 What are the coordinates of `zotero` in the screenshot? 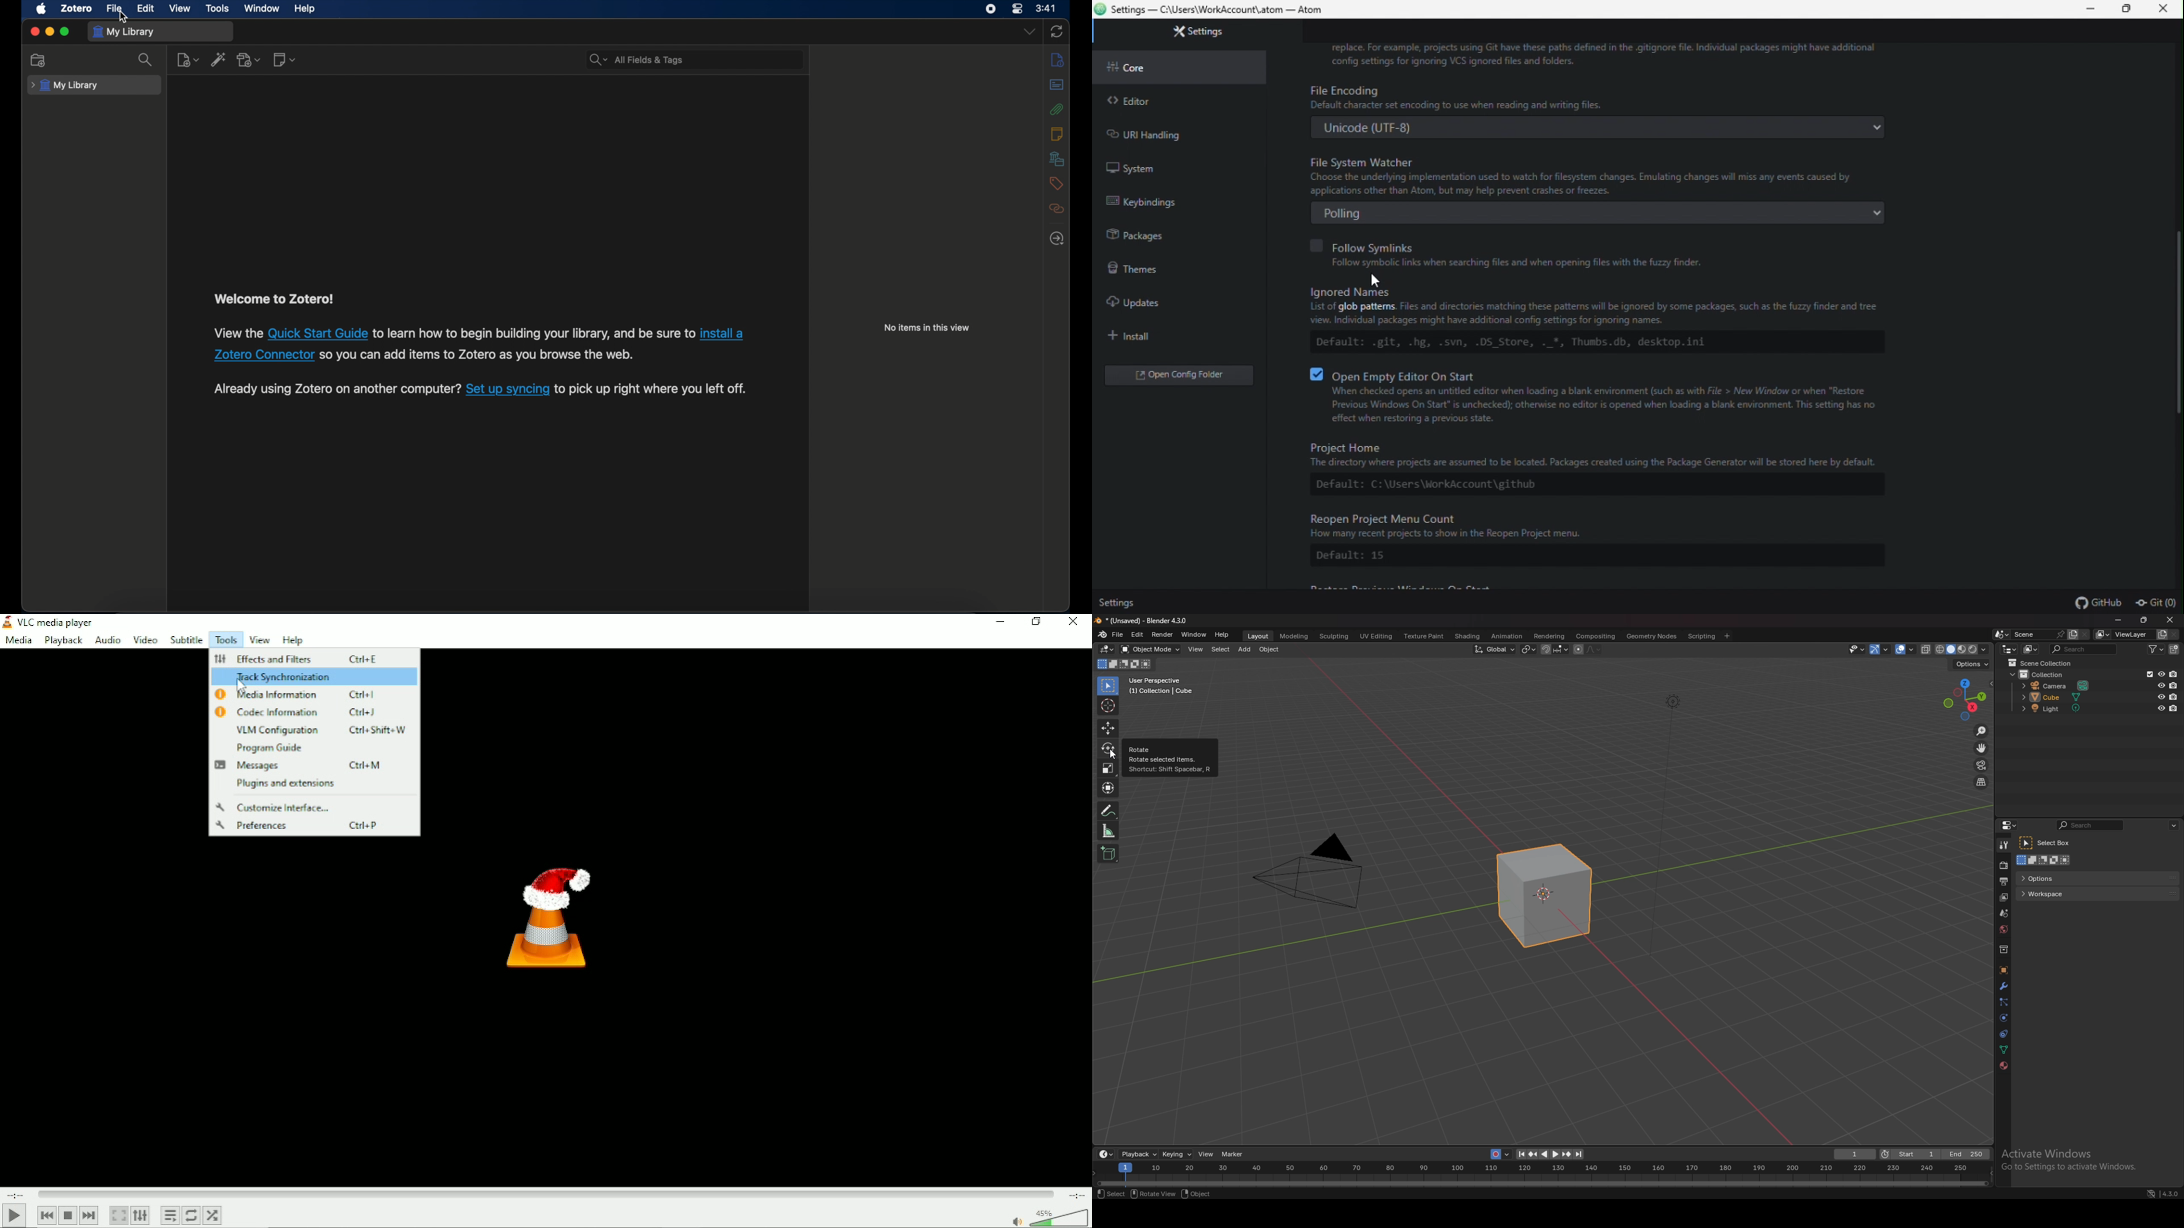 It's located at (77, 9).